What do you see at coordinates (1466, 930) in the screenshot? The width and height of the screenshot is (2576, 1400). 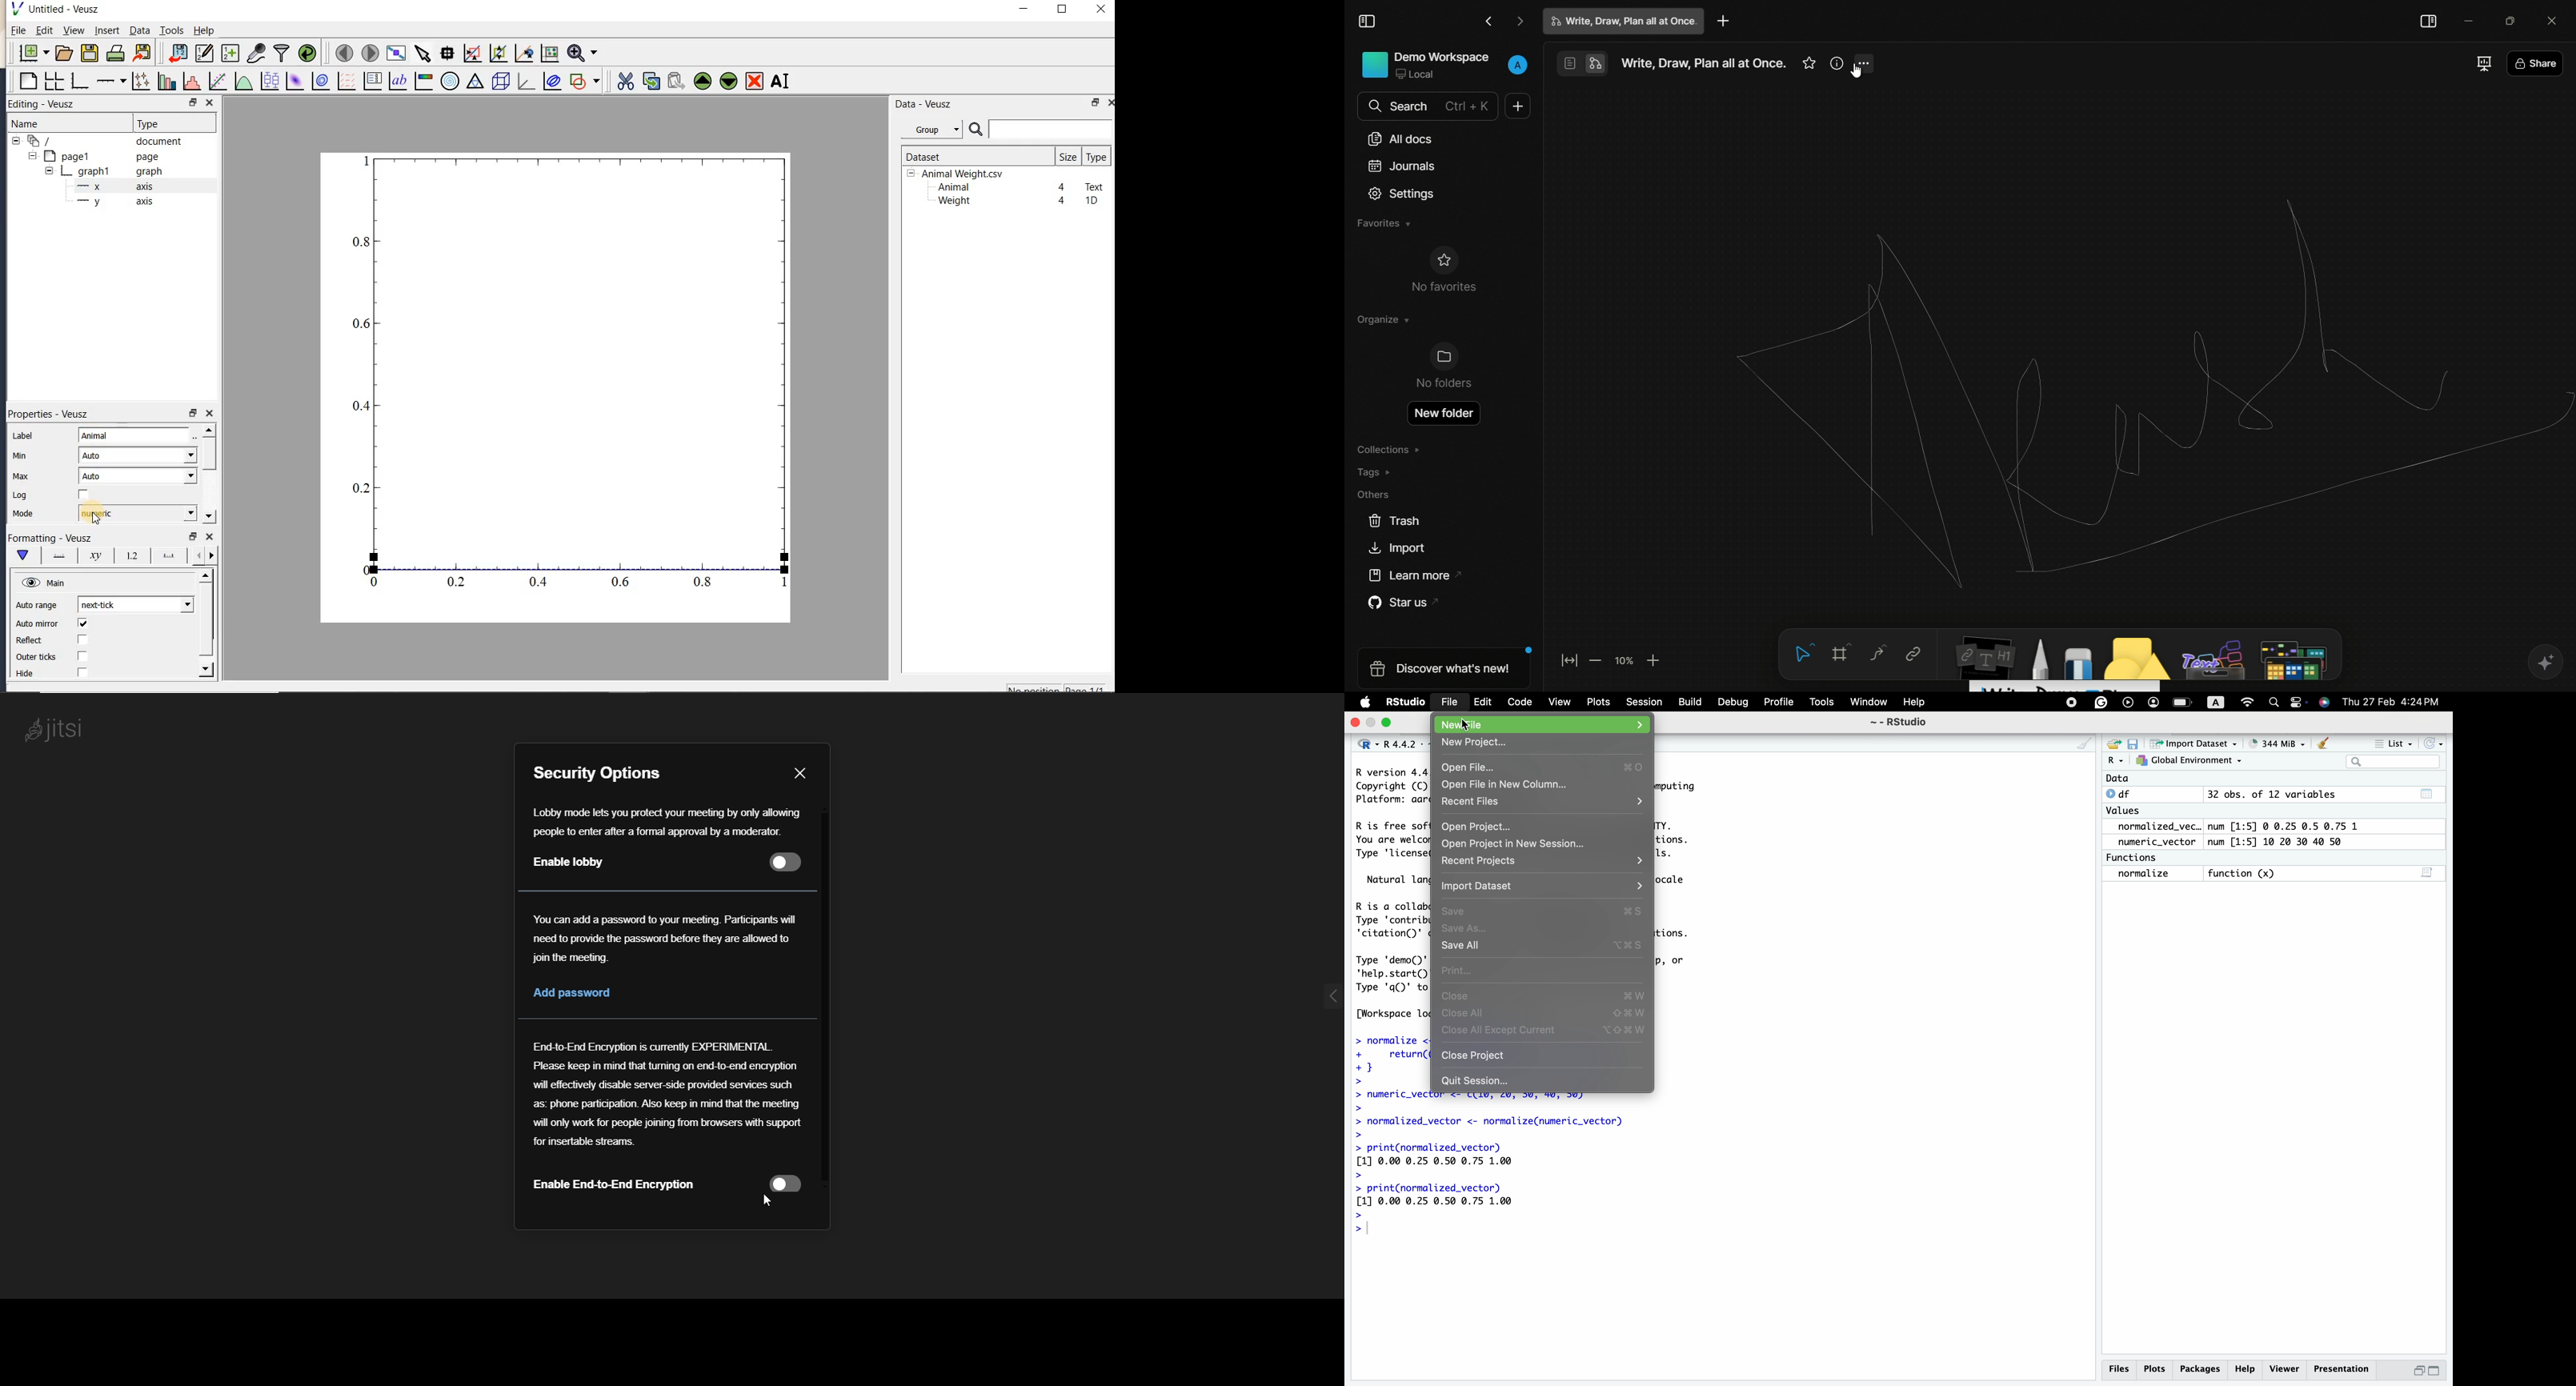 I see `Save as...` at bounding box center [1466, 930].